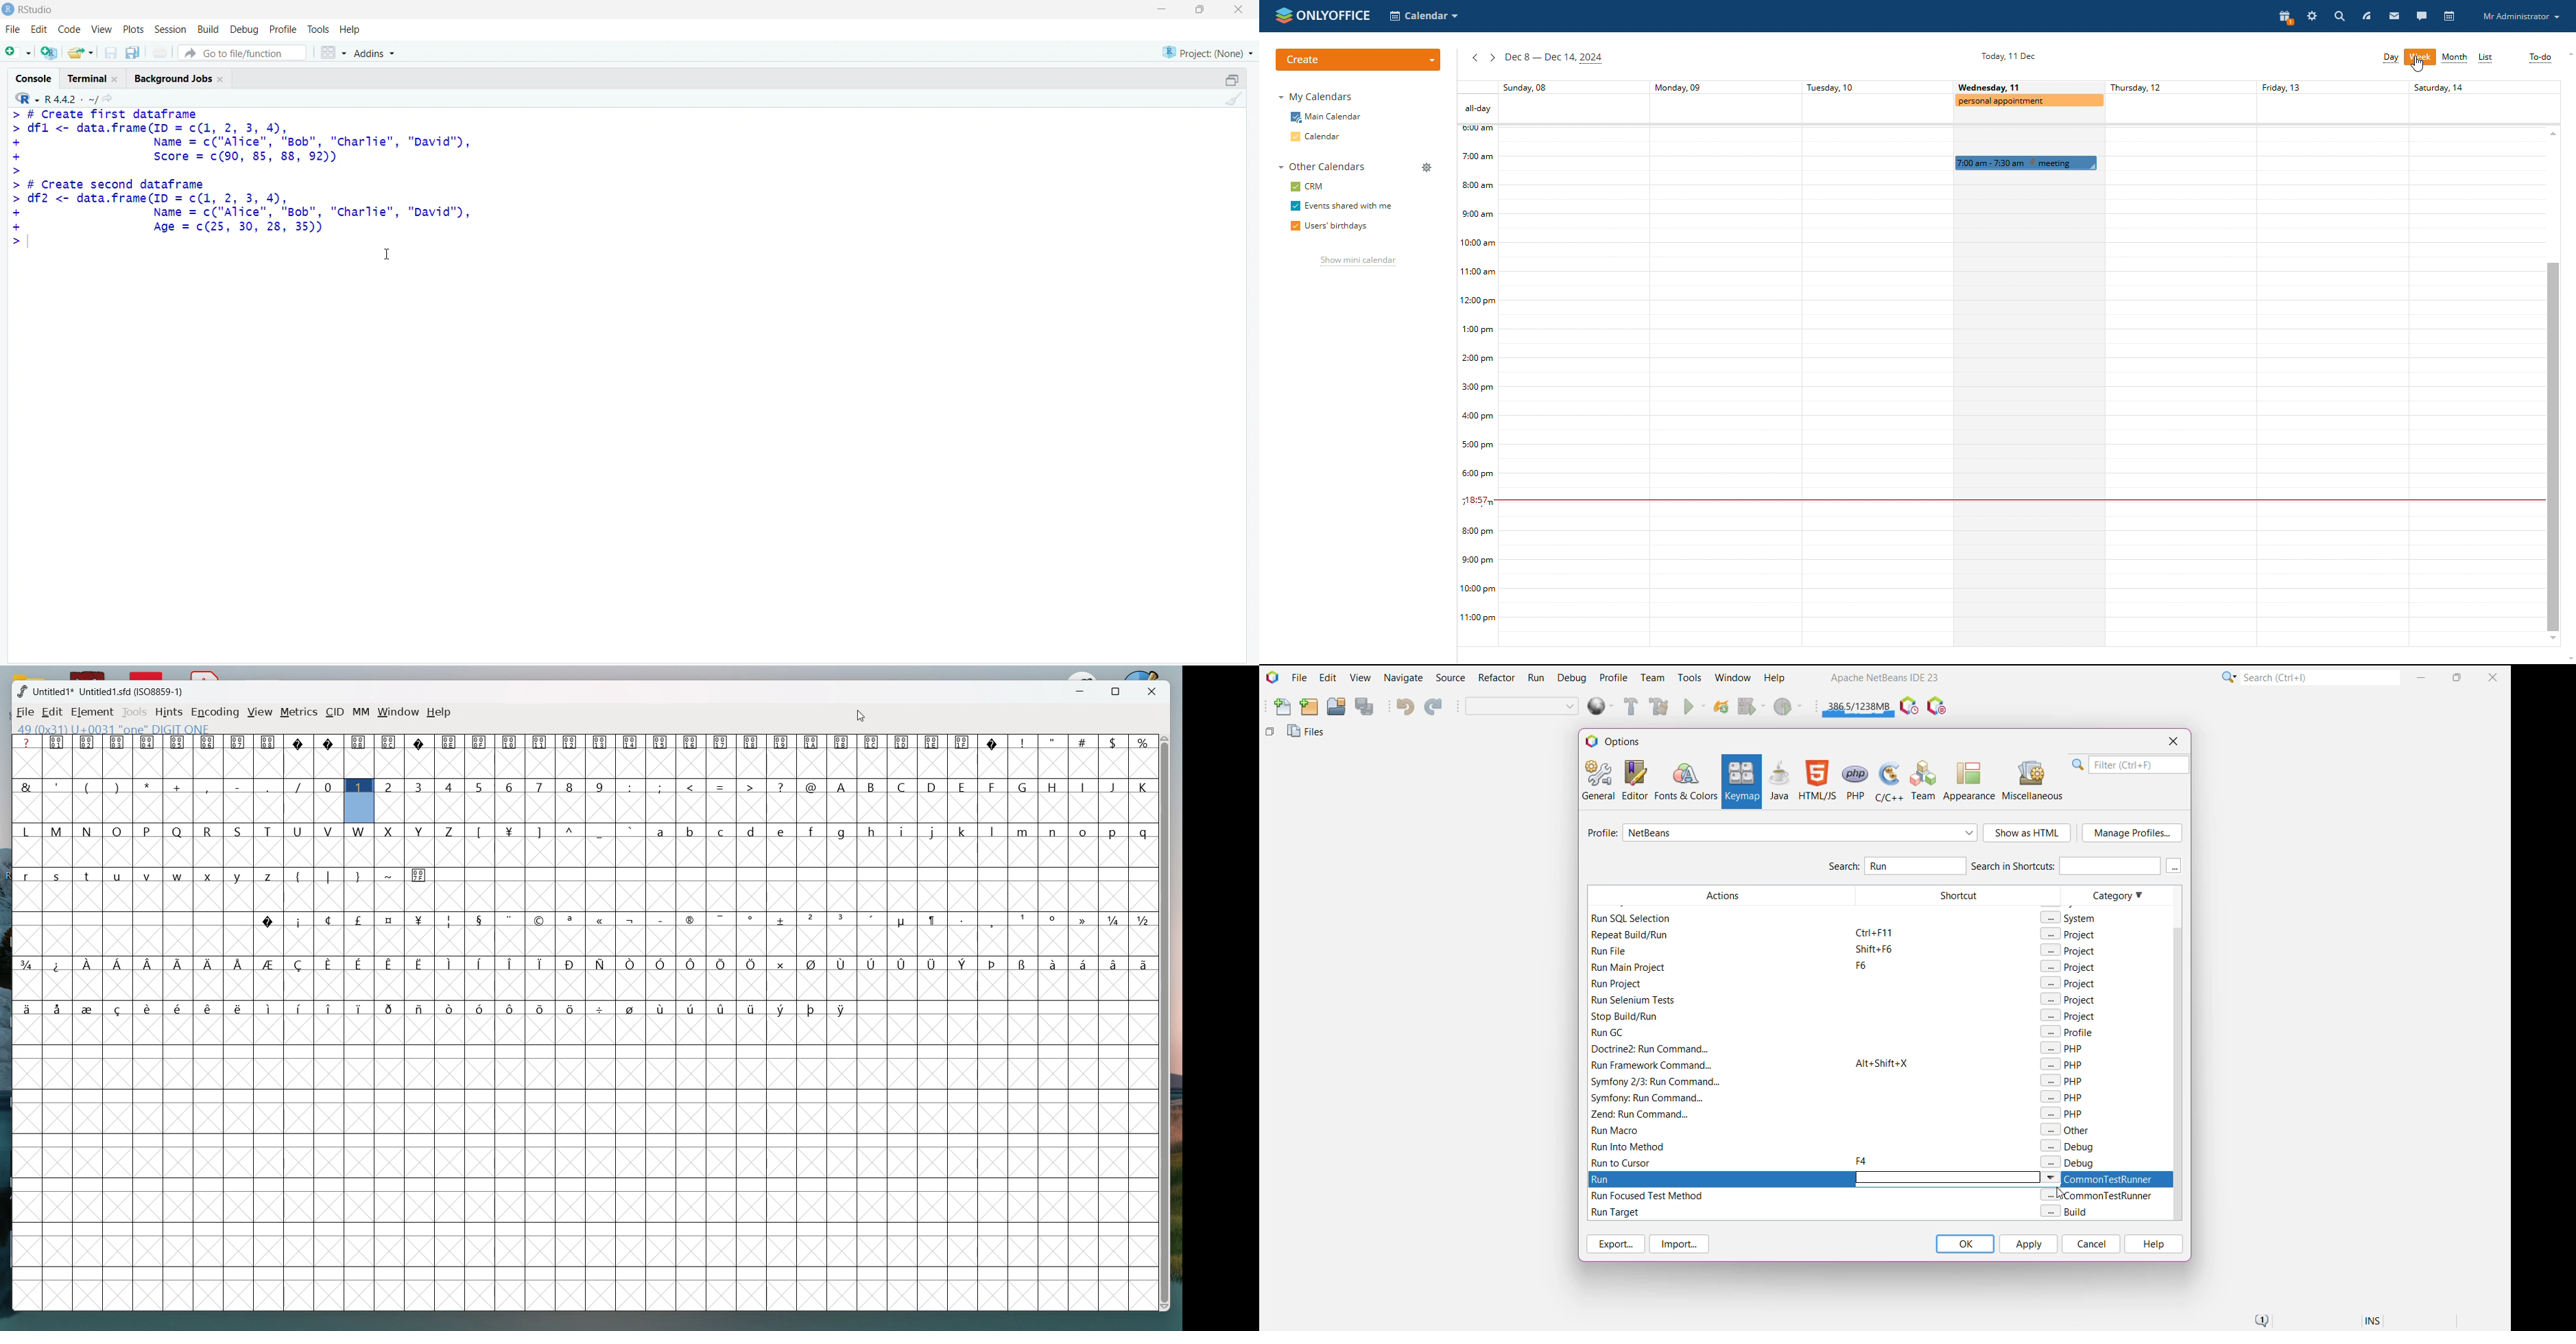 The image size is (2576, 1344). I want to click on > # Create second dataframe> df2 <- data.frame(ID = c(1, 2, 3, 4),+ Name = c("Alice", "Bob", "Charlie", "David"),+ Age = c(25, 30, 28, 35))>, so click(243, 214).